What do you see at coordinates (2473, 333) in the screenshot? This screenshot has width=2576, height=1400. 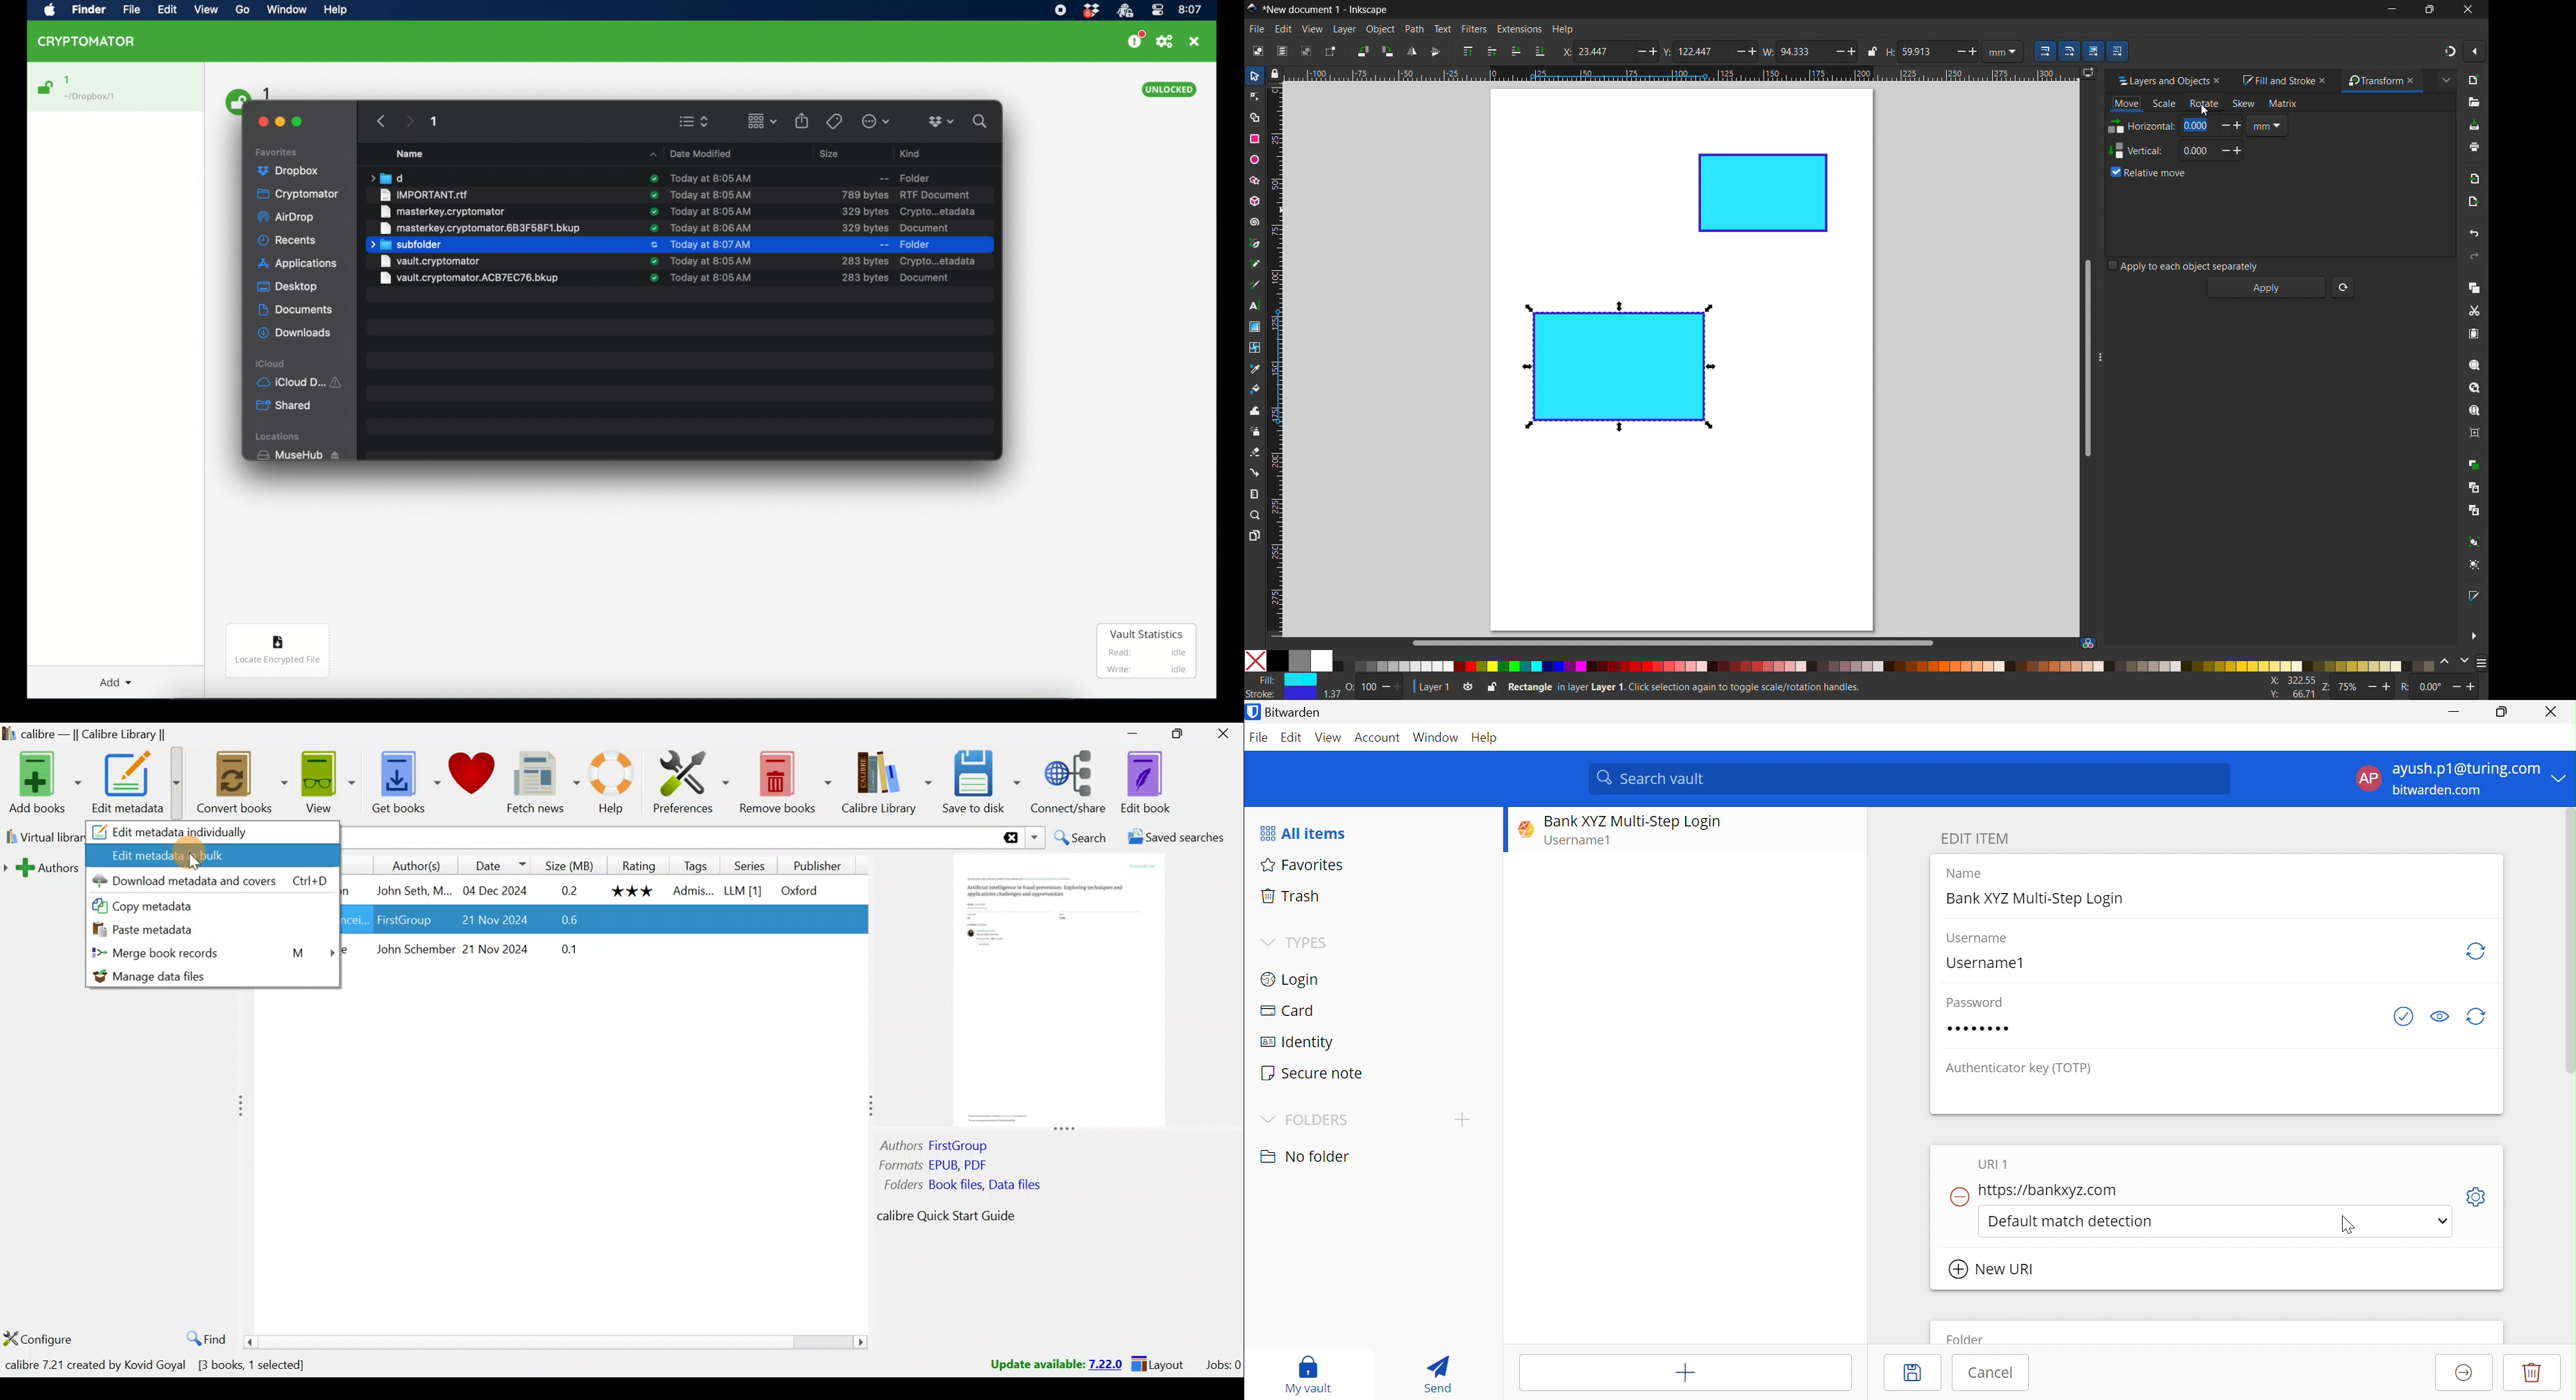 I see `paste` at bounding box center [2473, 333].